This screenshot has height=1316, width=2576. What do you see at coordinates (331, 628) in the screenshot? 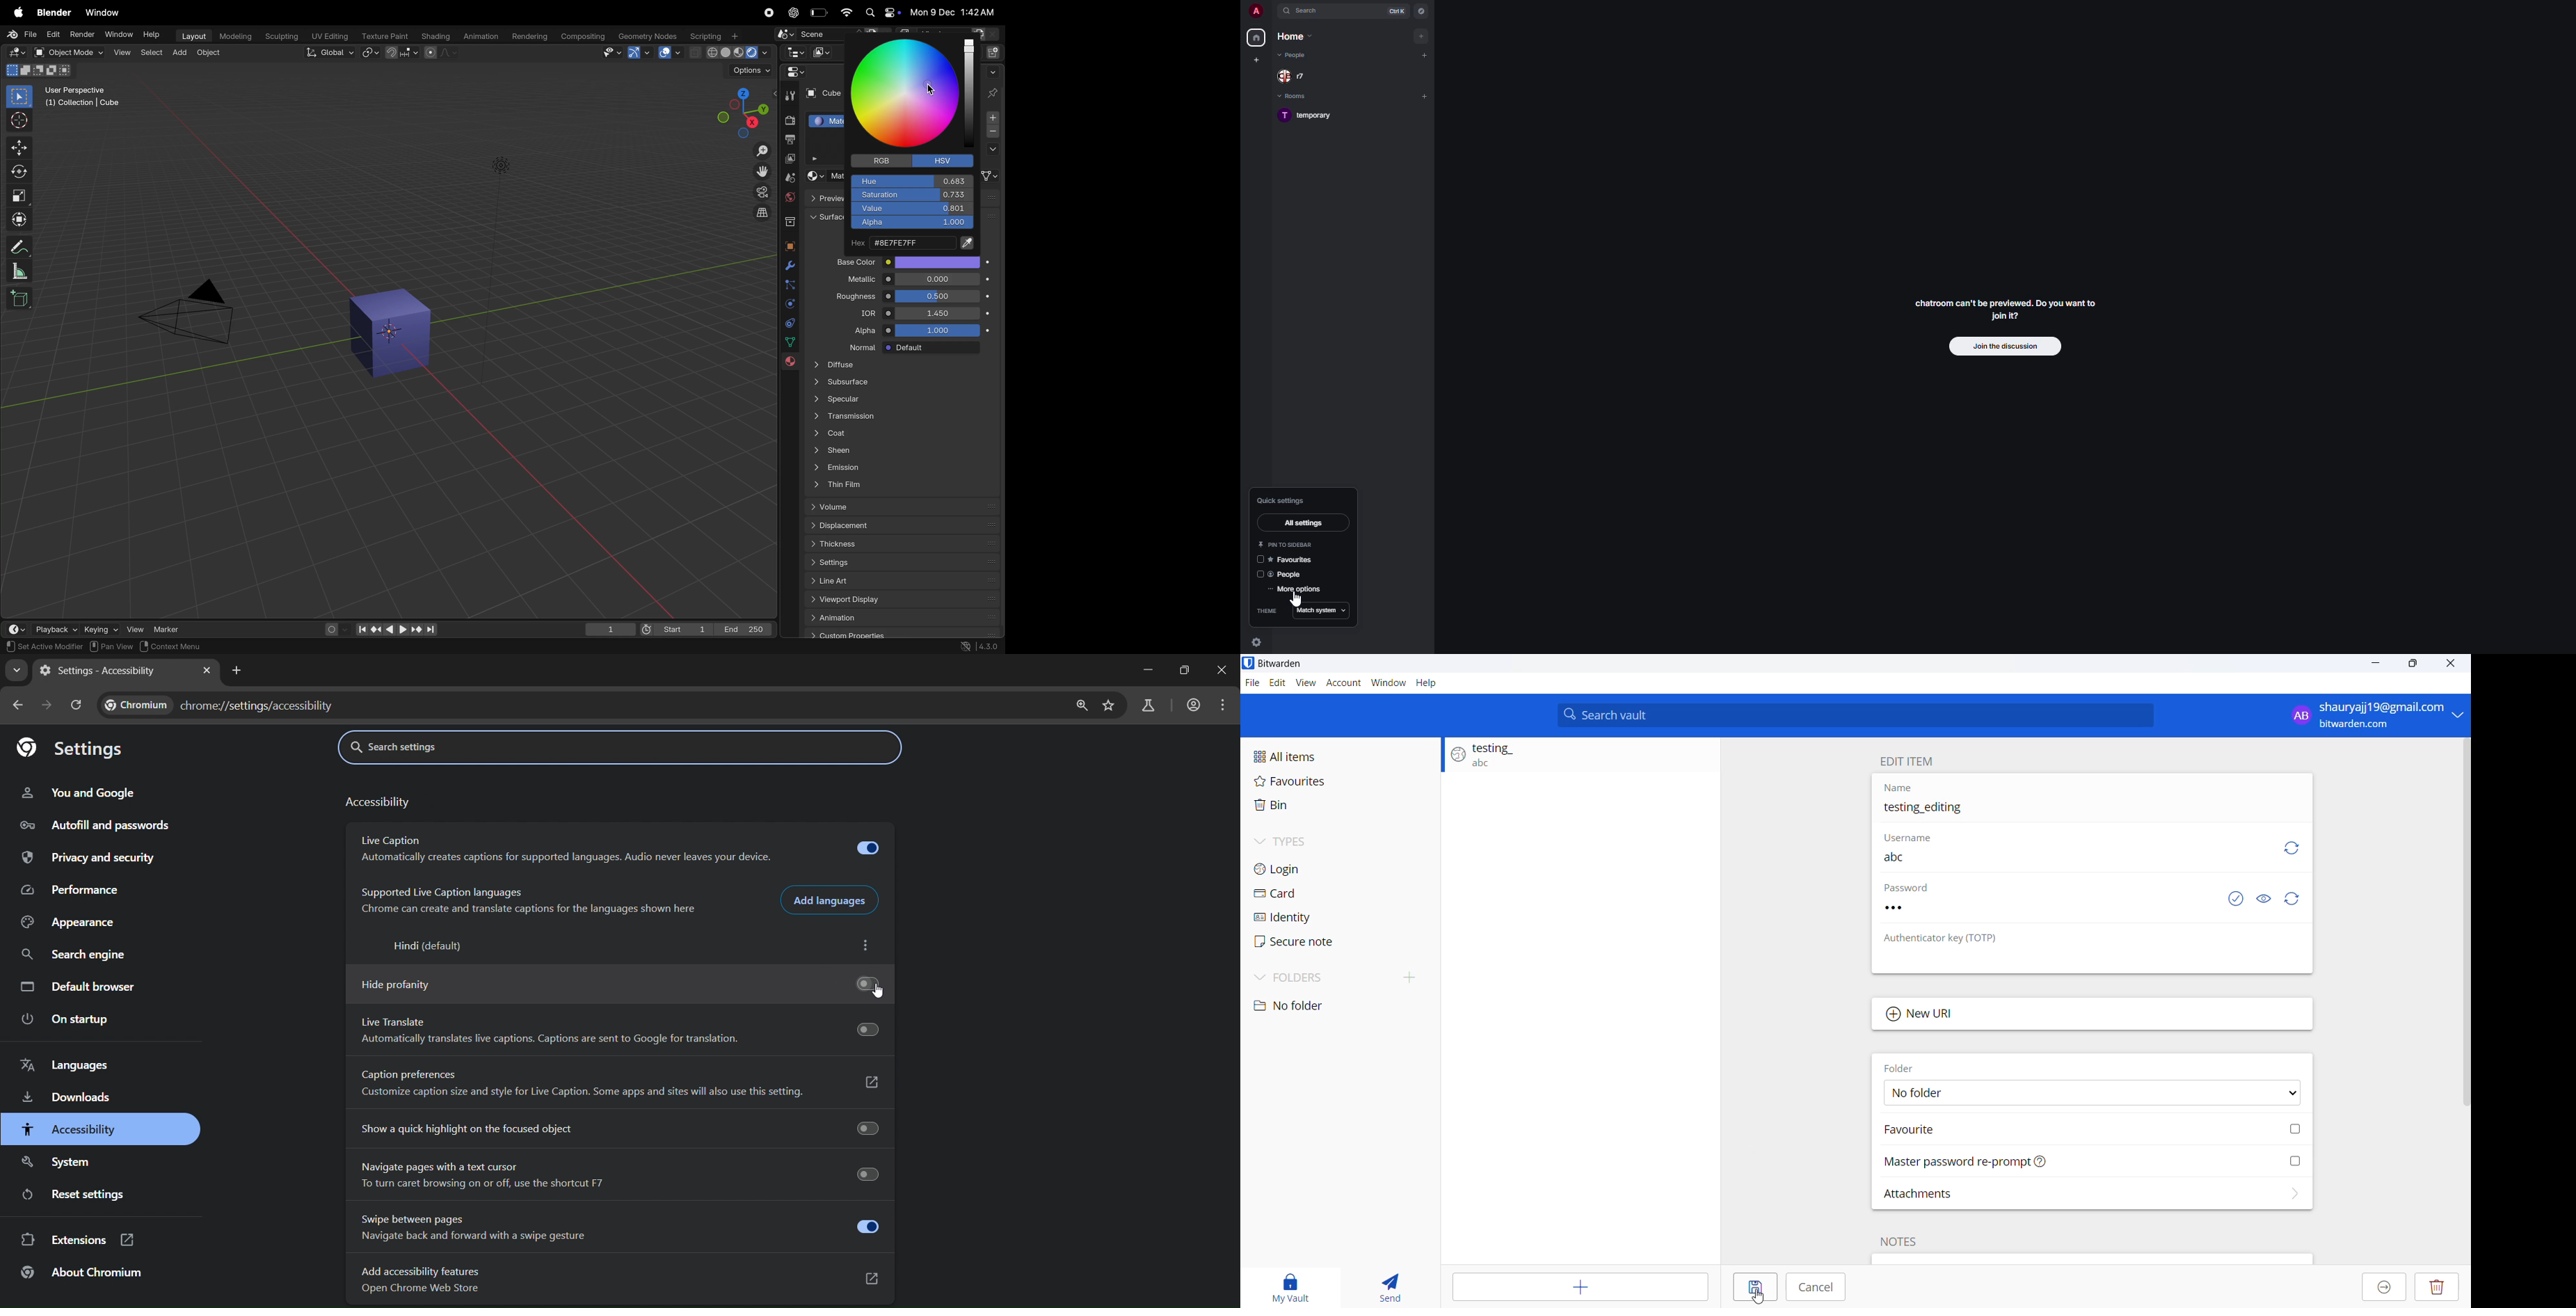
I see `auuto keying` at bounding box center [331, 628].